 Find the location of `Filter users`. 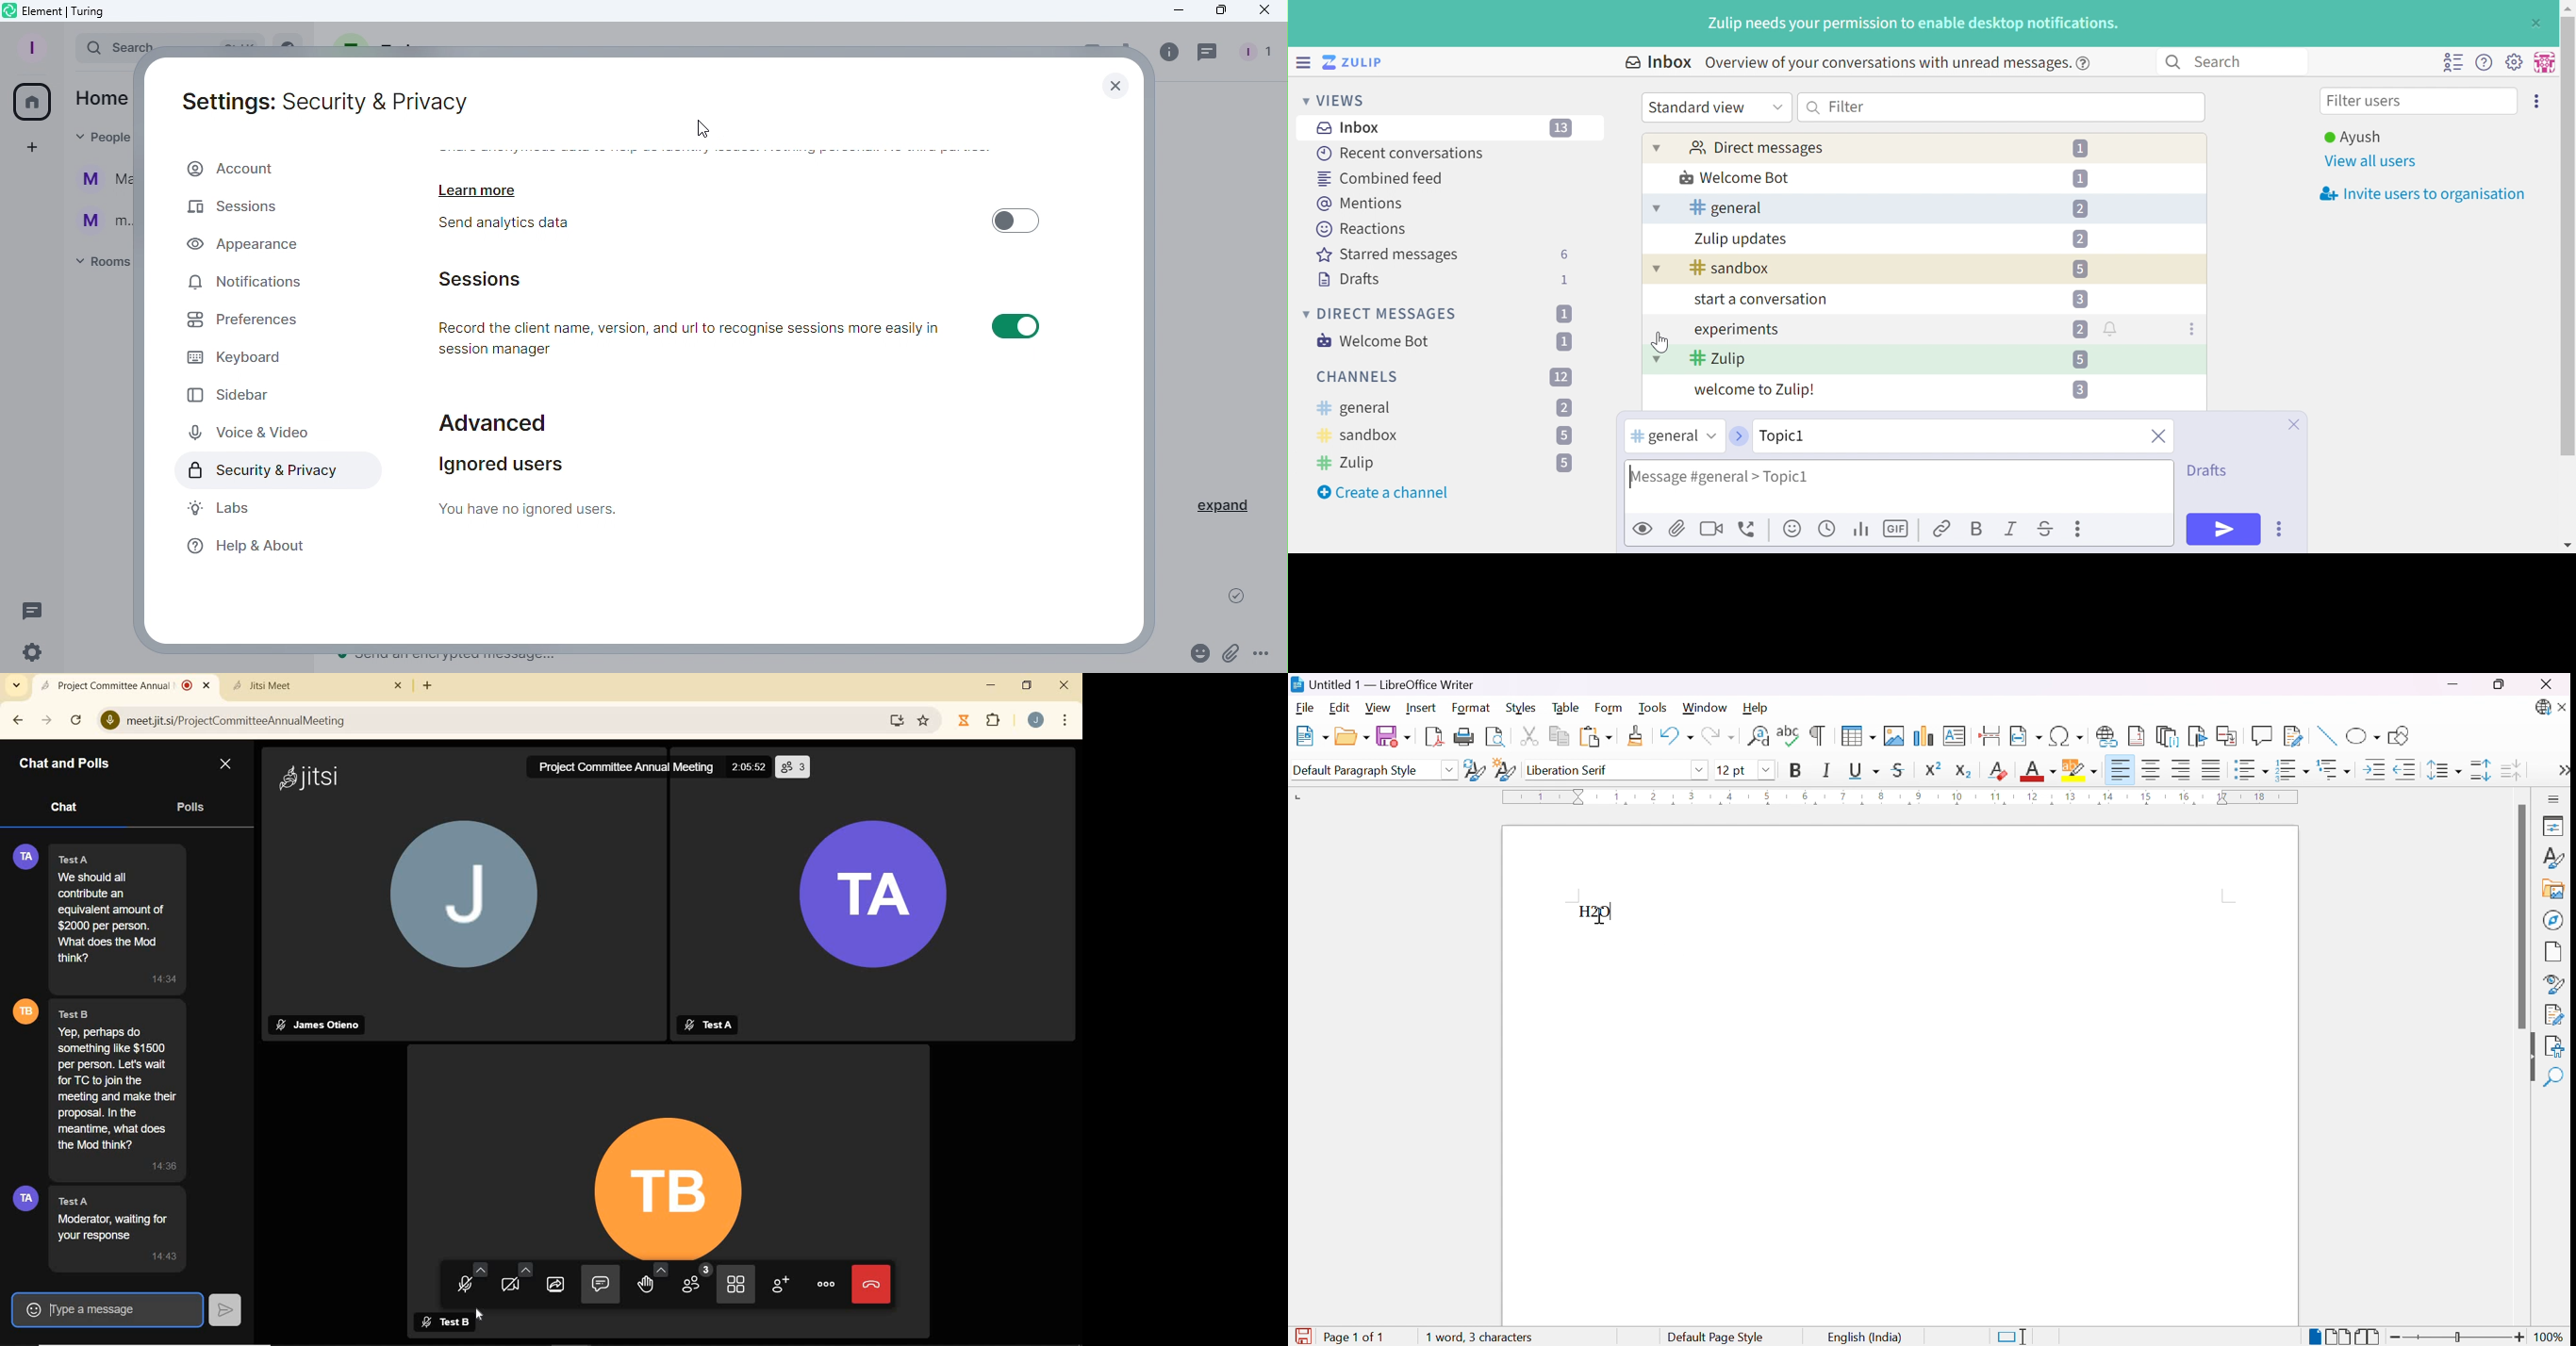

Filter users is located at coordinates (2367, 103).